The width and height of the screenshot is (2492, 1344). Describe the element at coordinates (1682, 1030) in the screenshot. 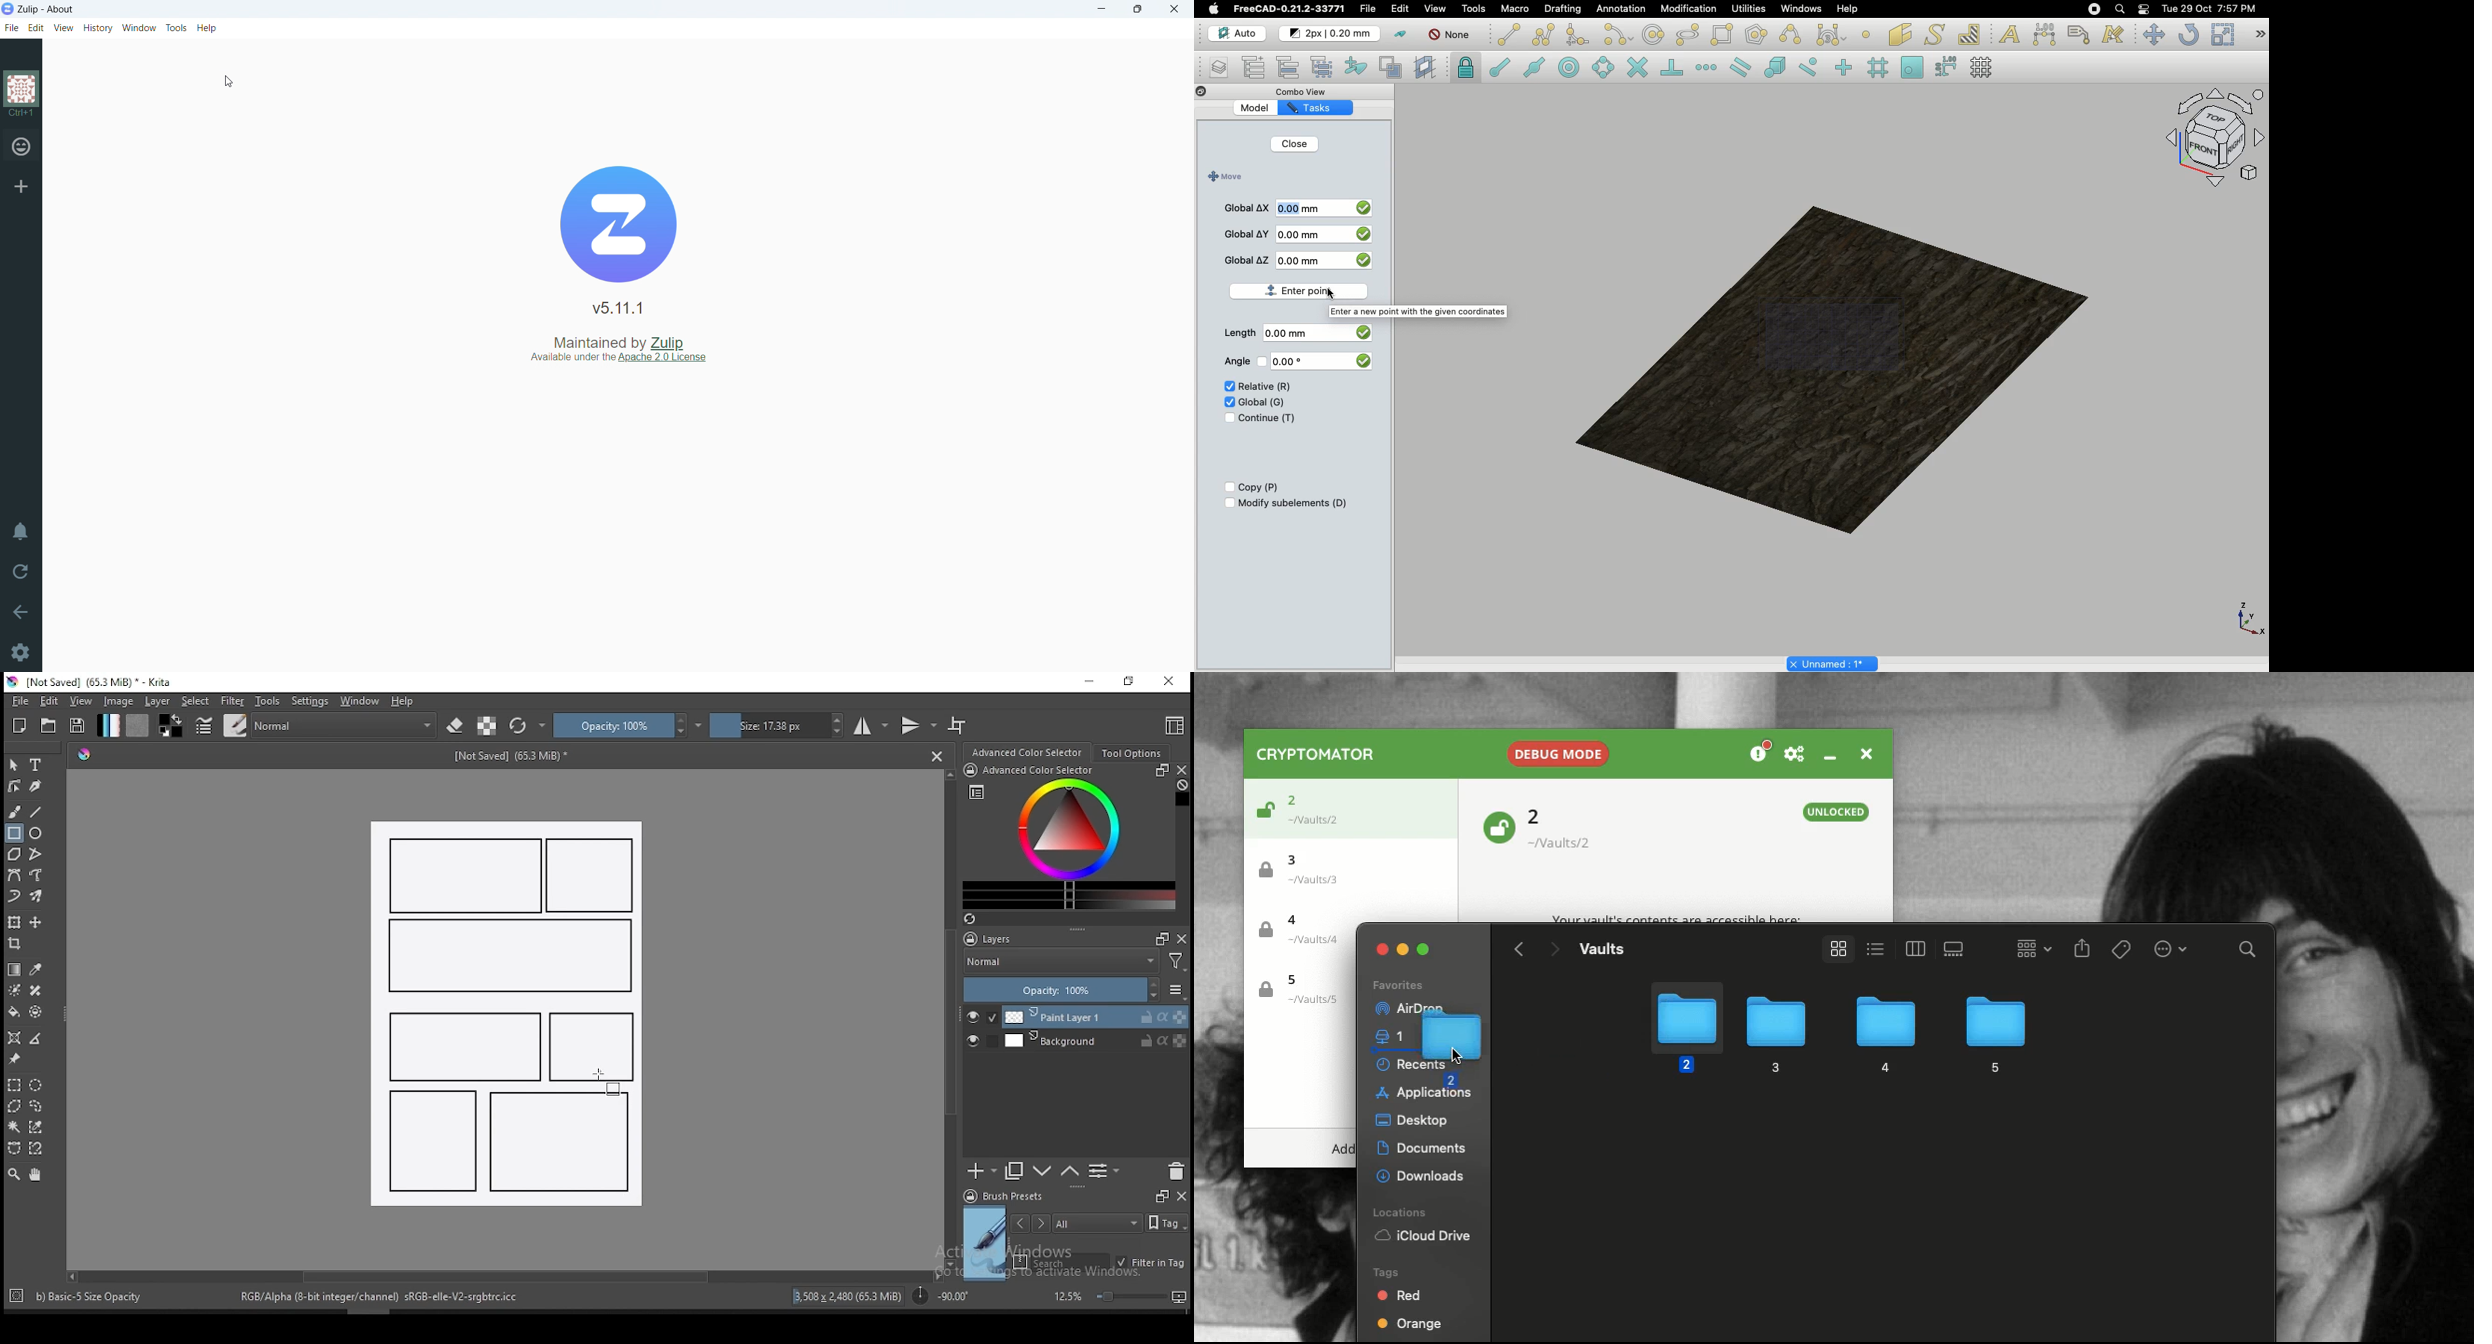

I see `` at that location.